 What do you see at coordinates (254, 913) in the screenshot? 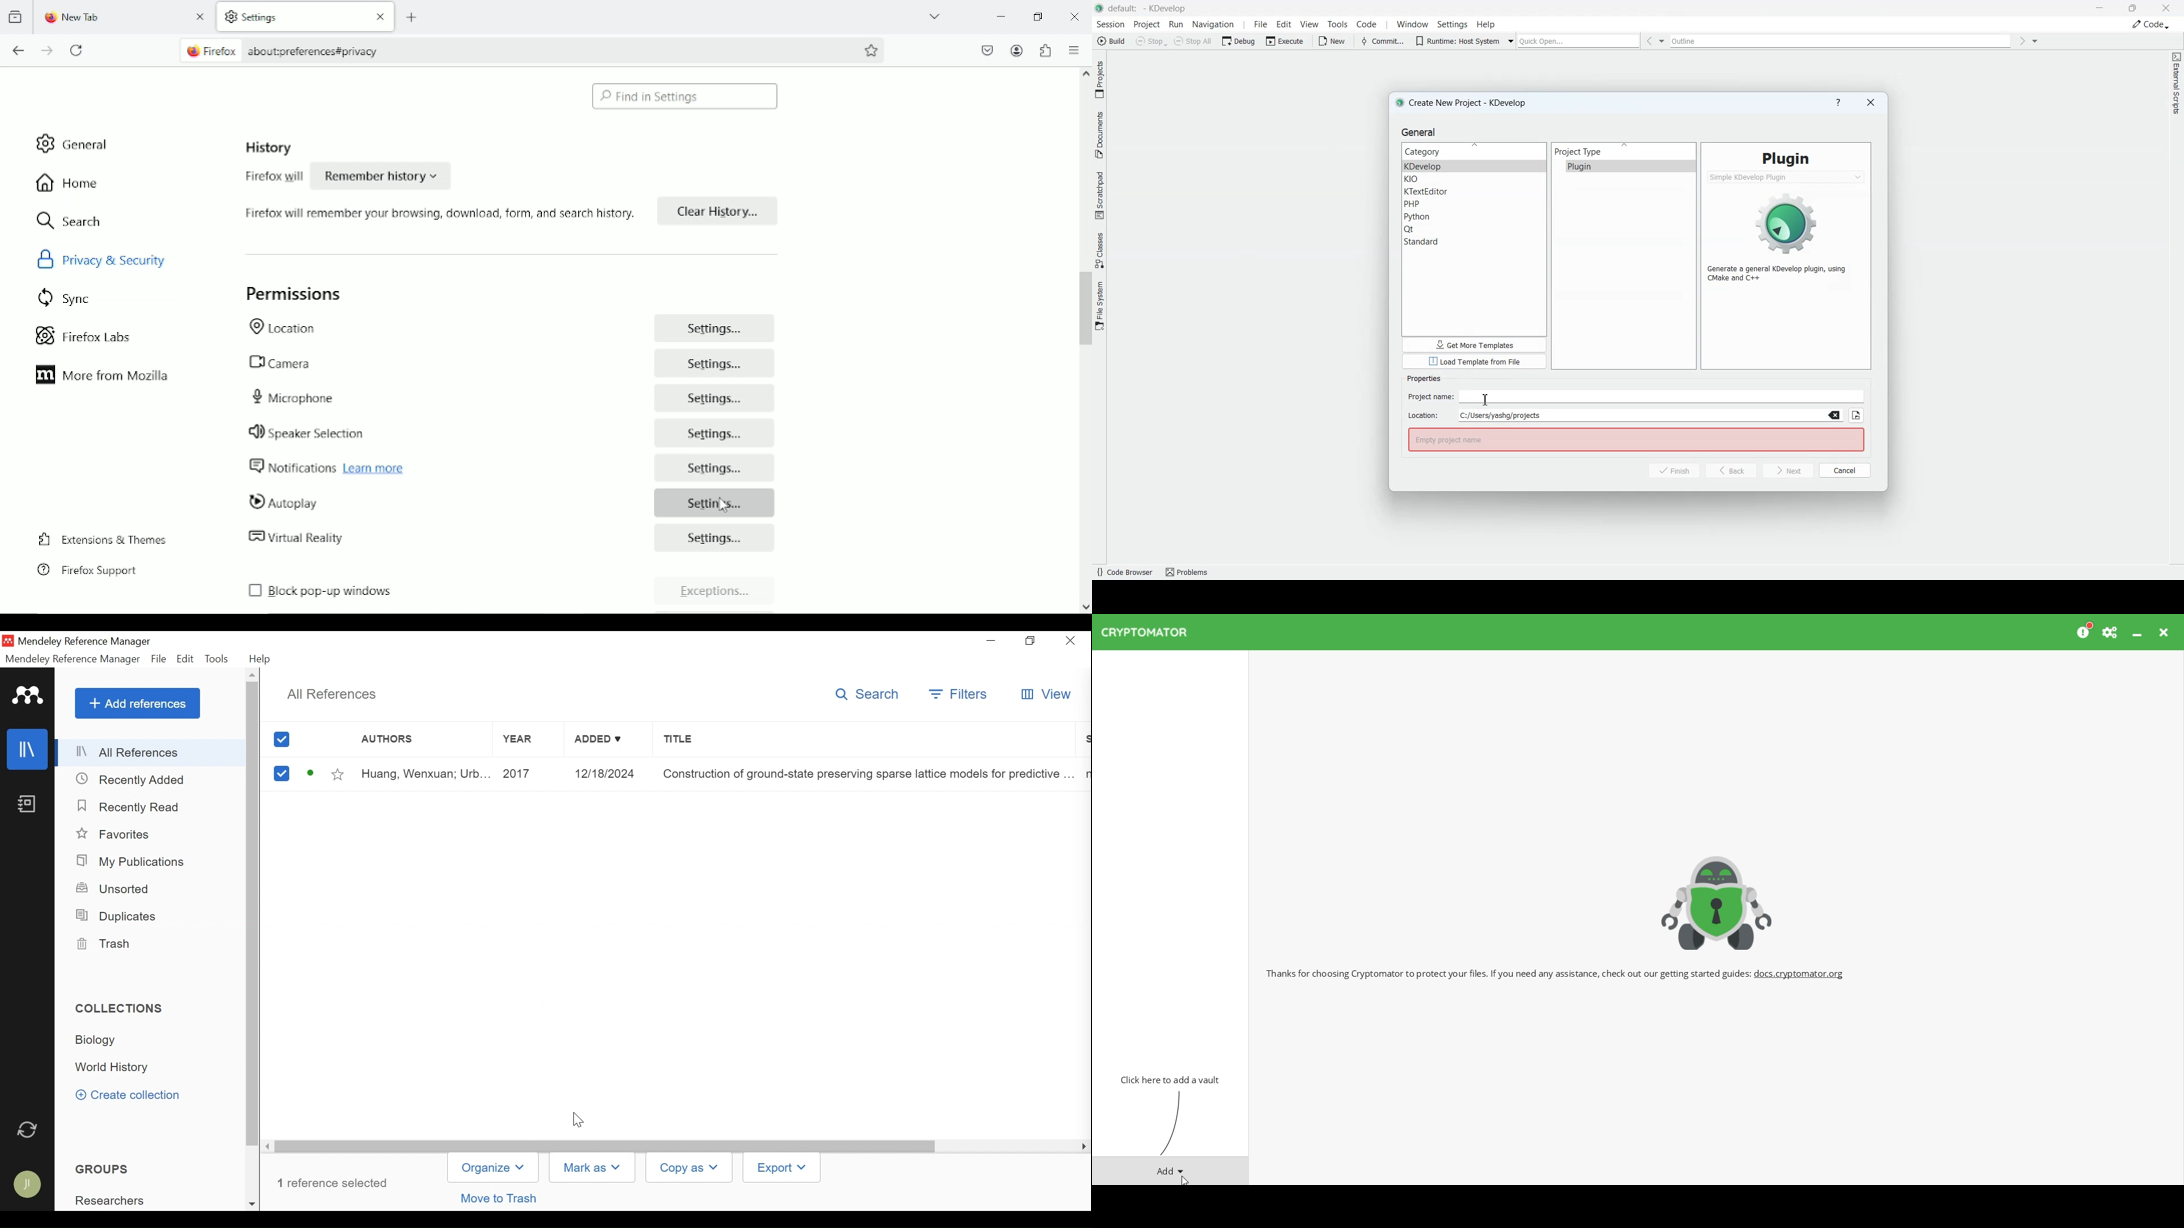
I see `Vertical Scroll bar` at bounding box center [254, 913].